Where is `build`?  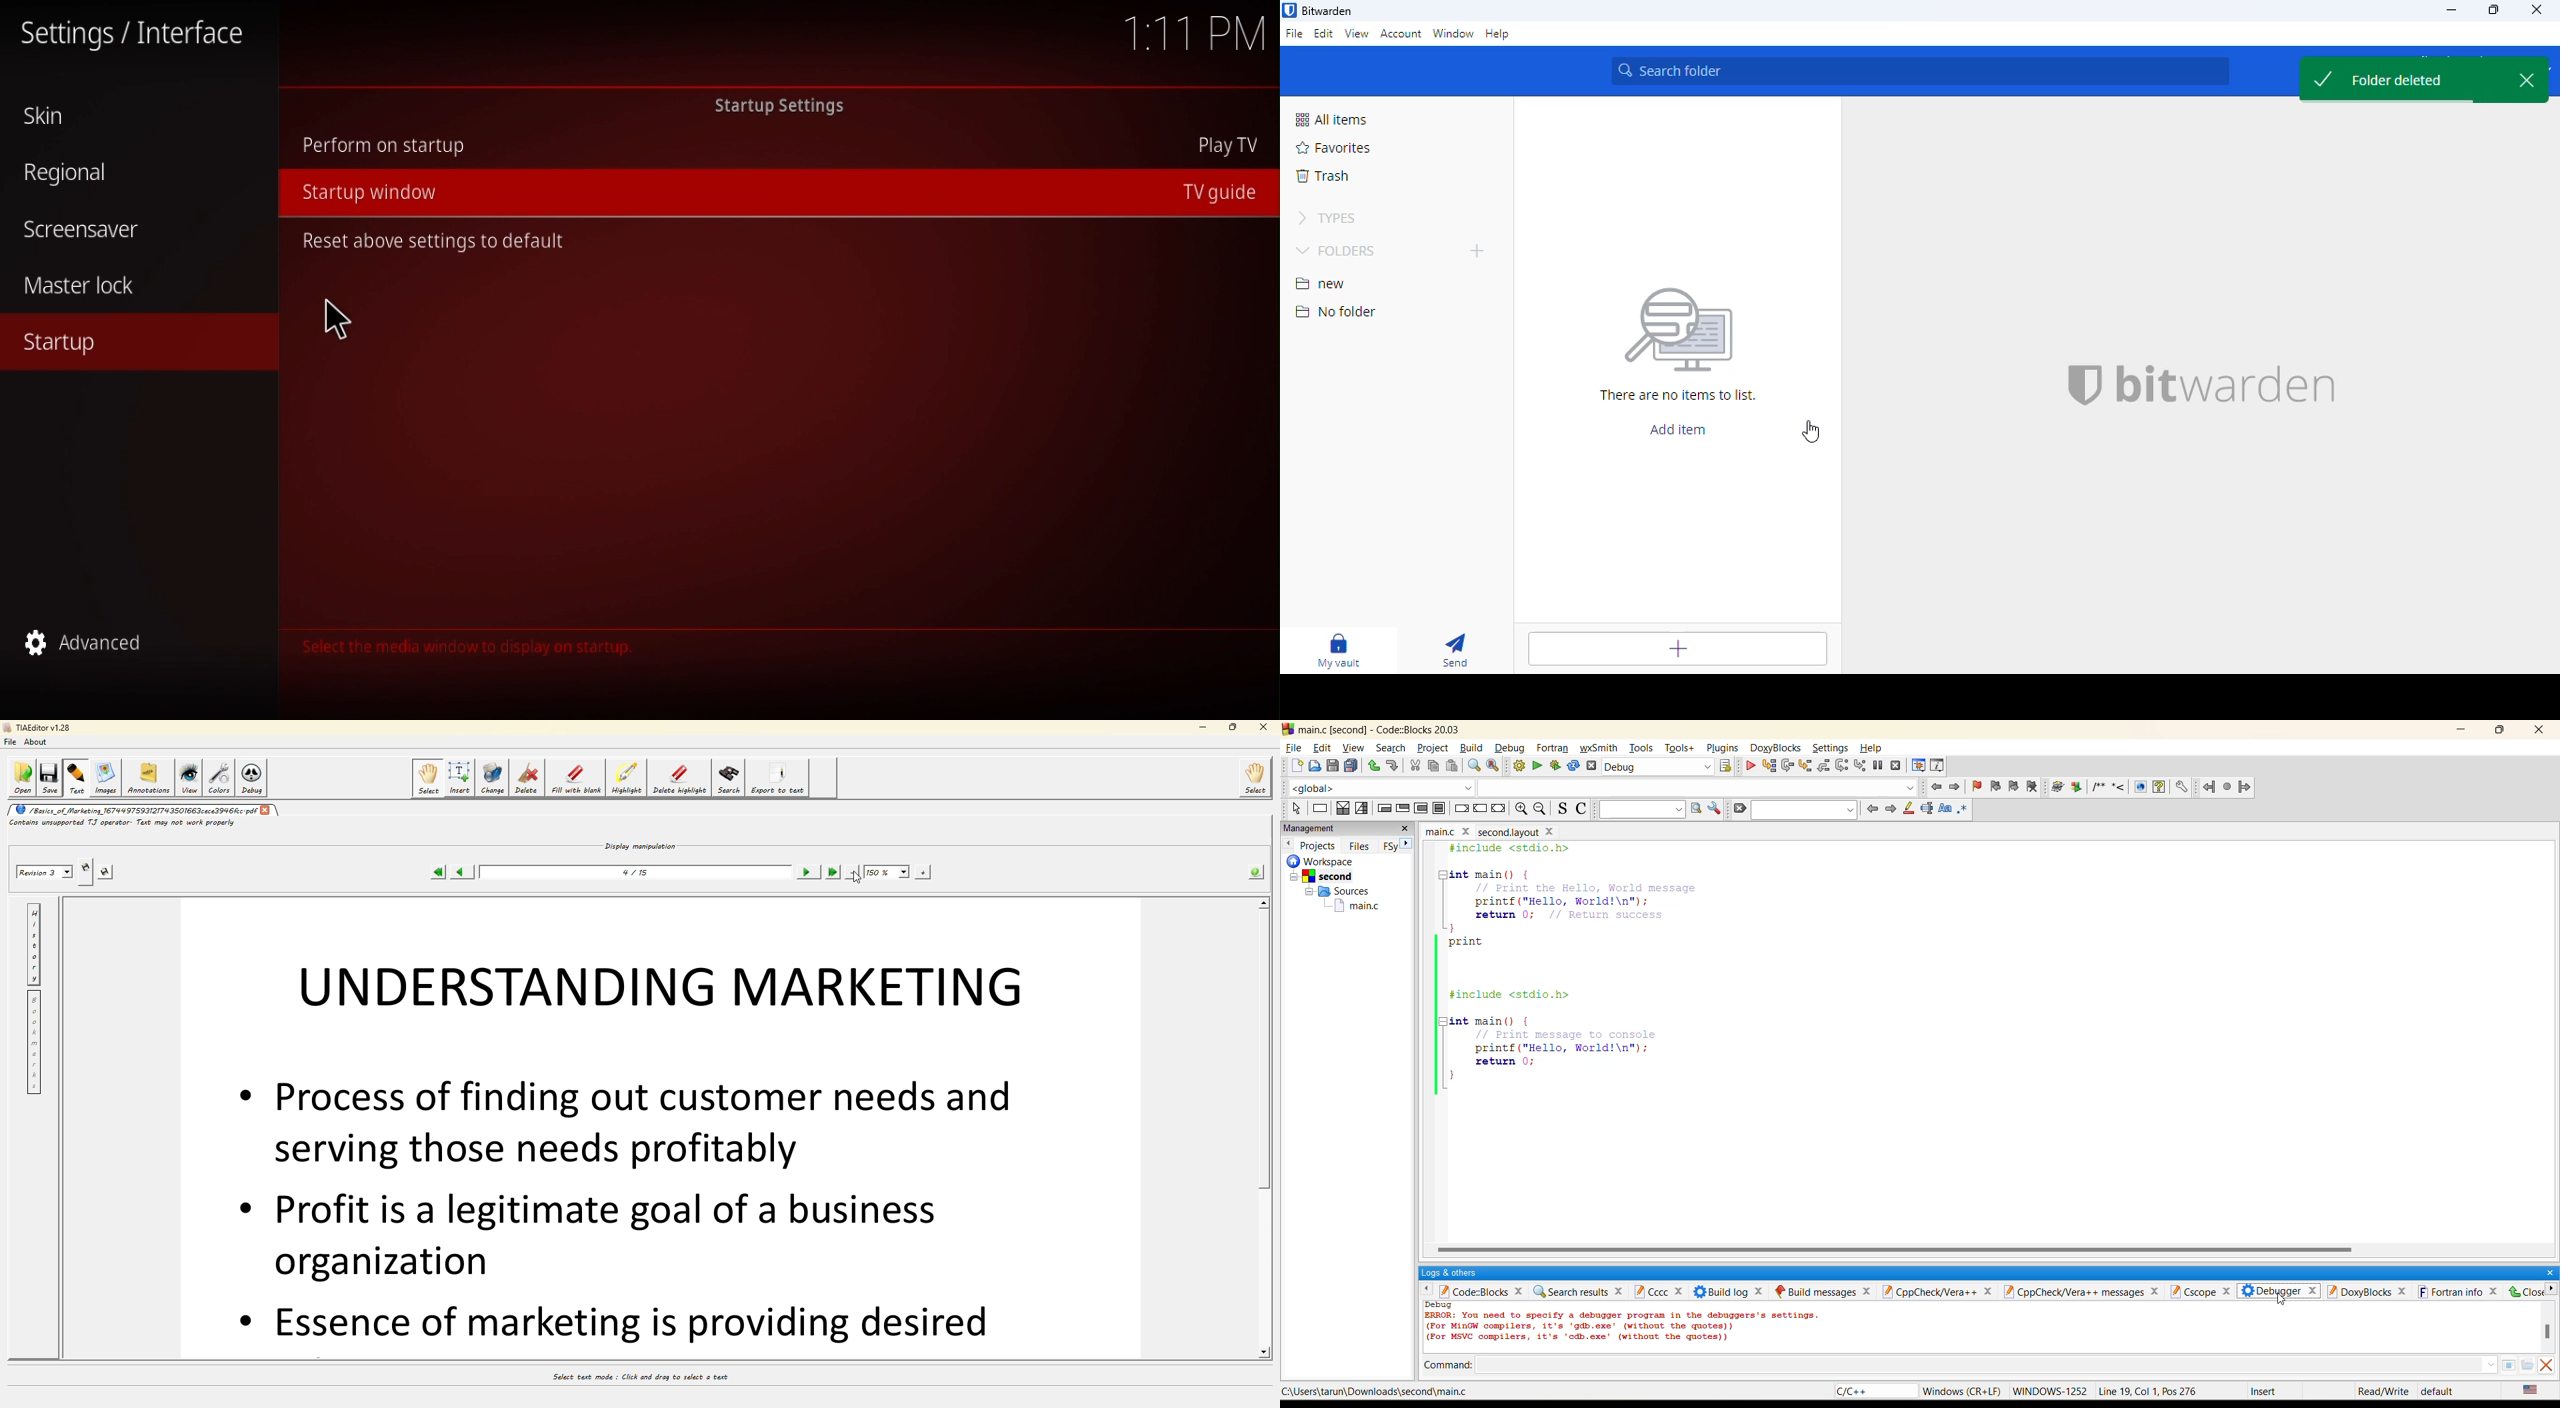 build is located at coordinates (1518, 766).